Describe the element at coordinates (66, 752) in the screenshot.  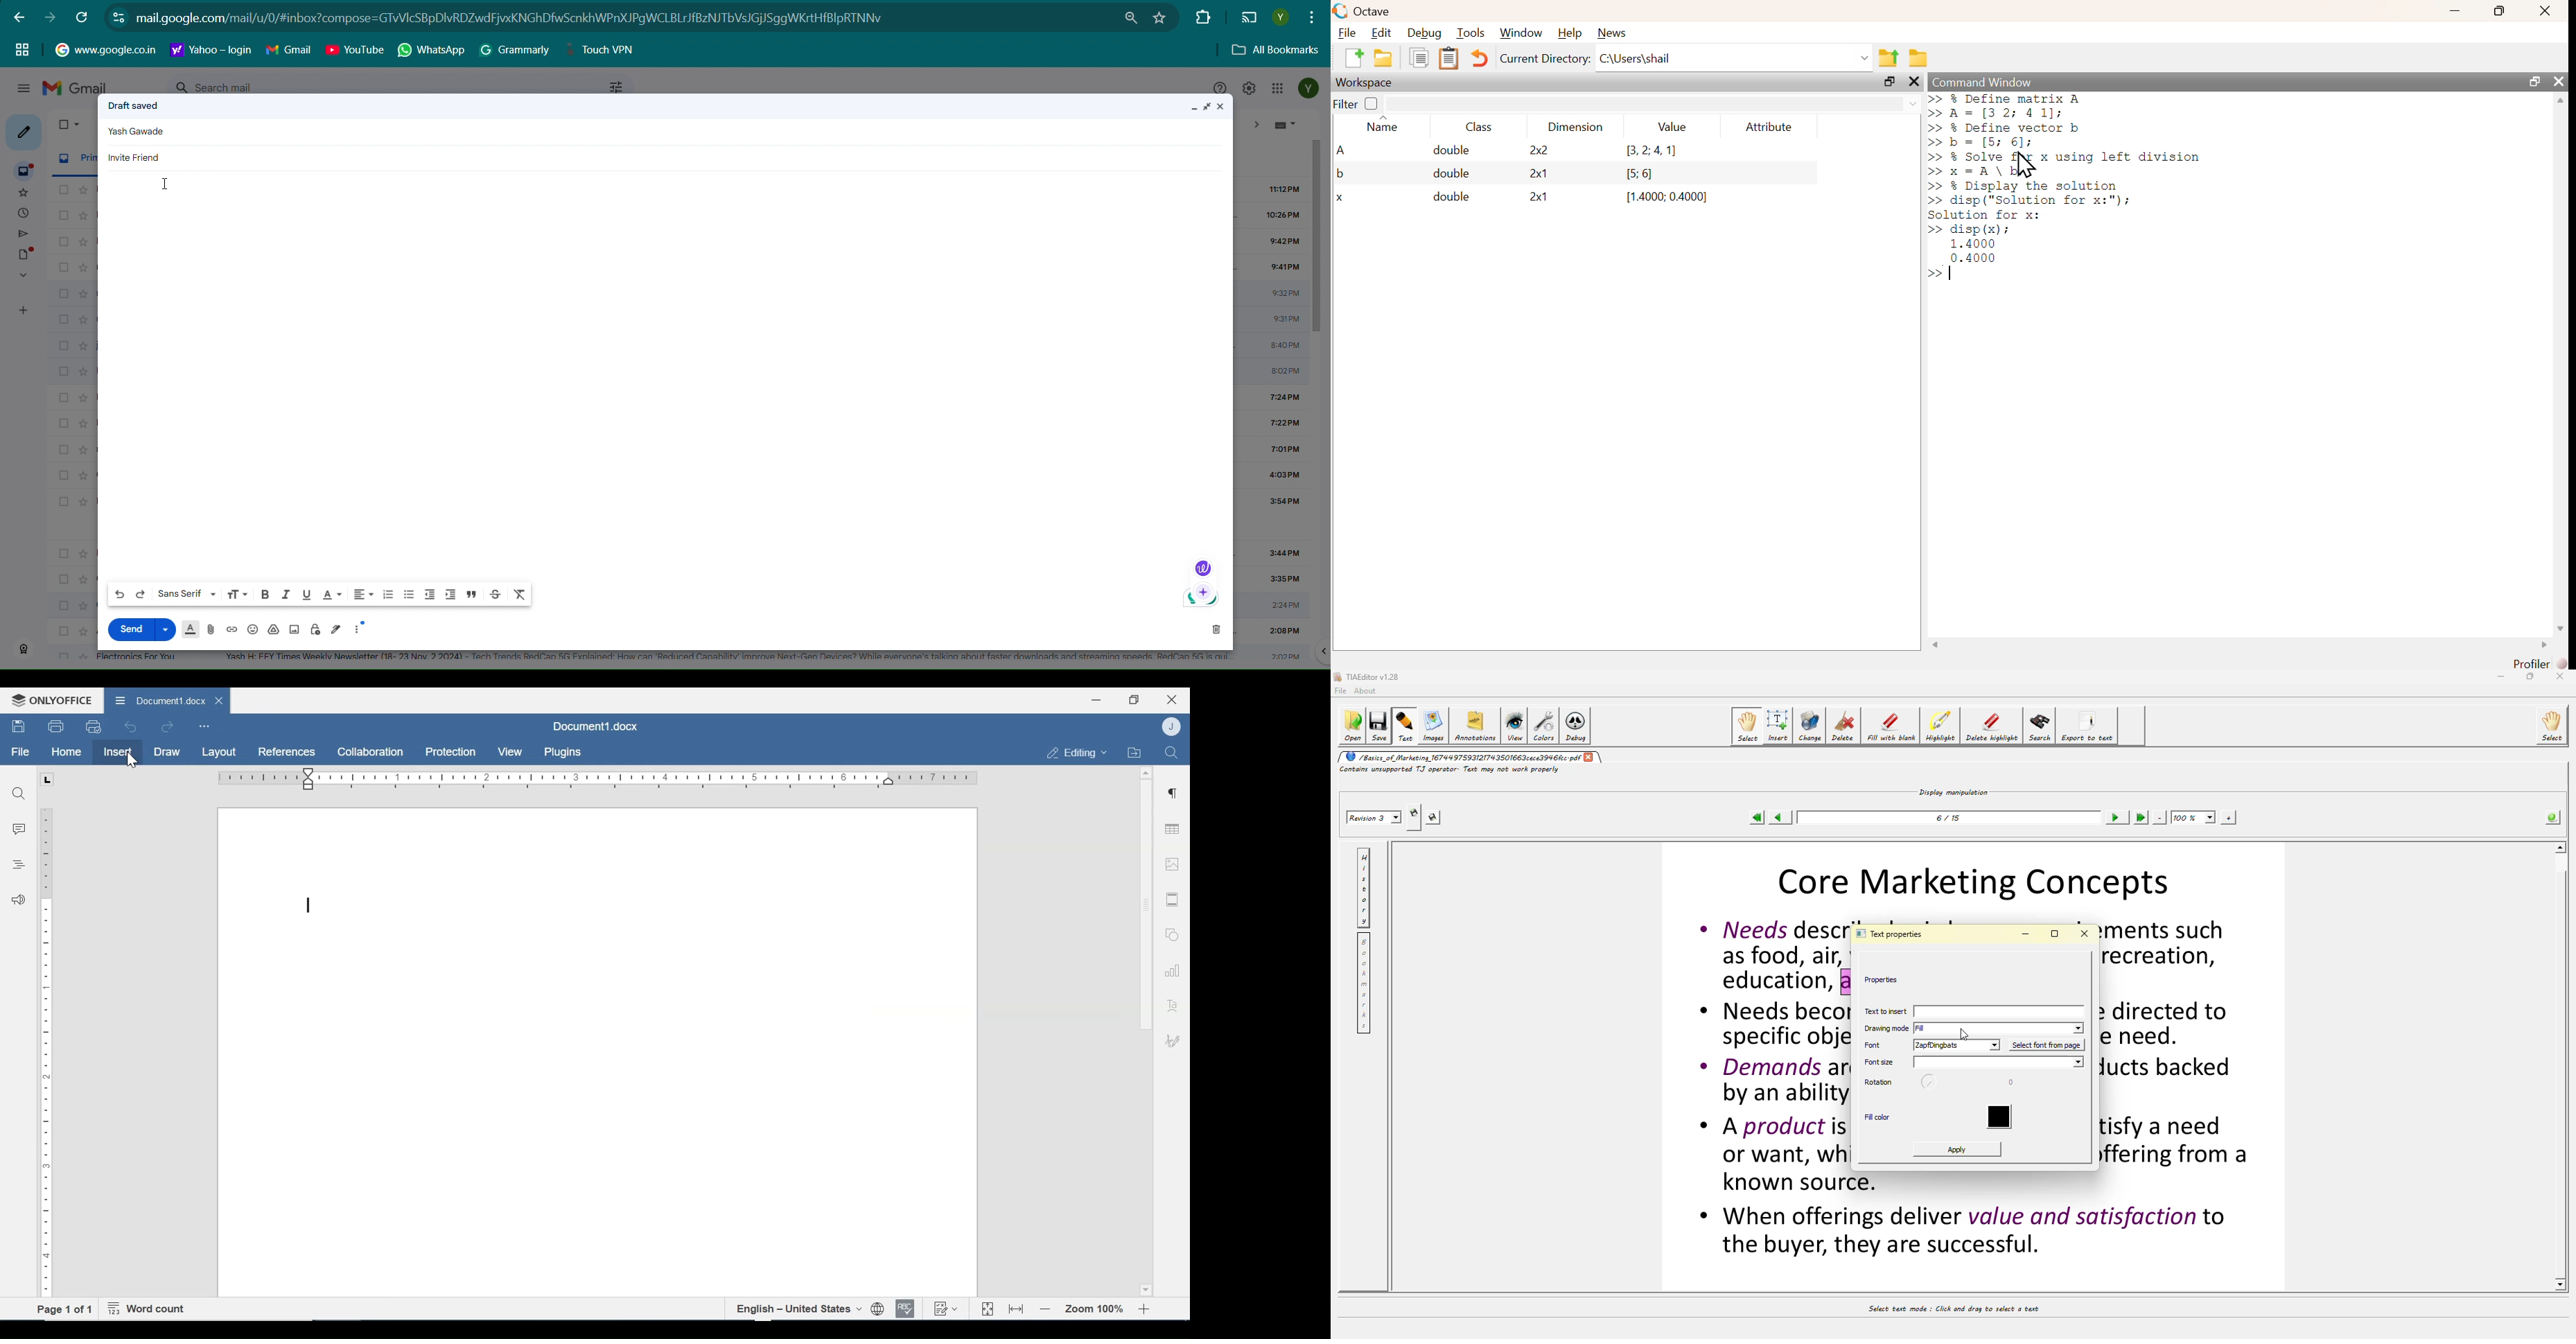
I see `Home` at that location.